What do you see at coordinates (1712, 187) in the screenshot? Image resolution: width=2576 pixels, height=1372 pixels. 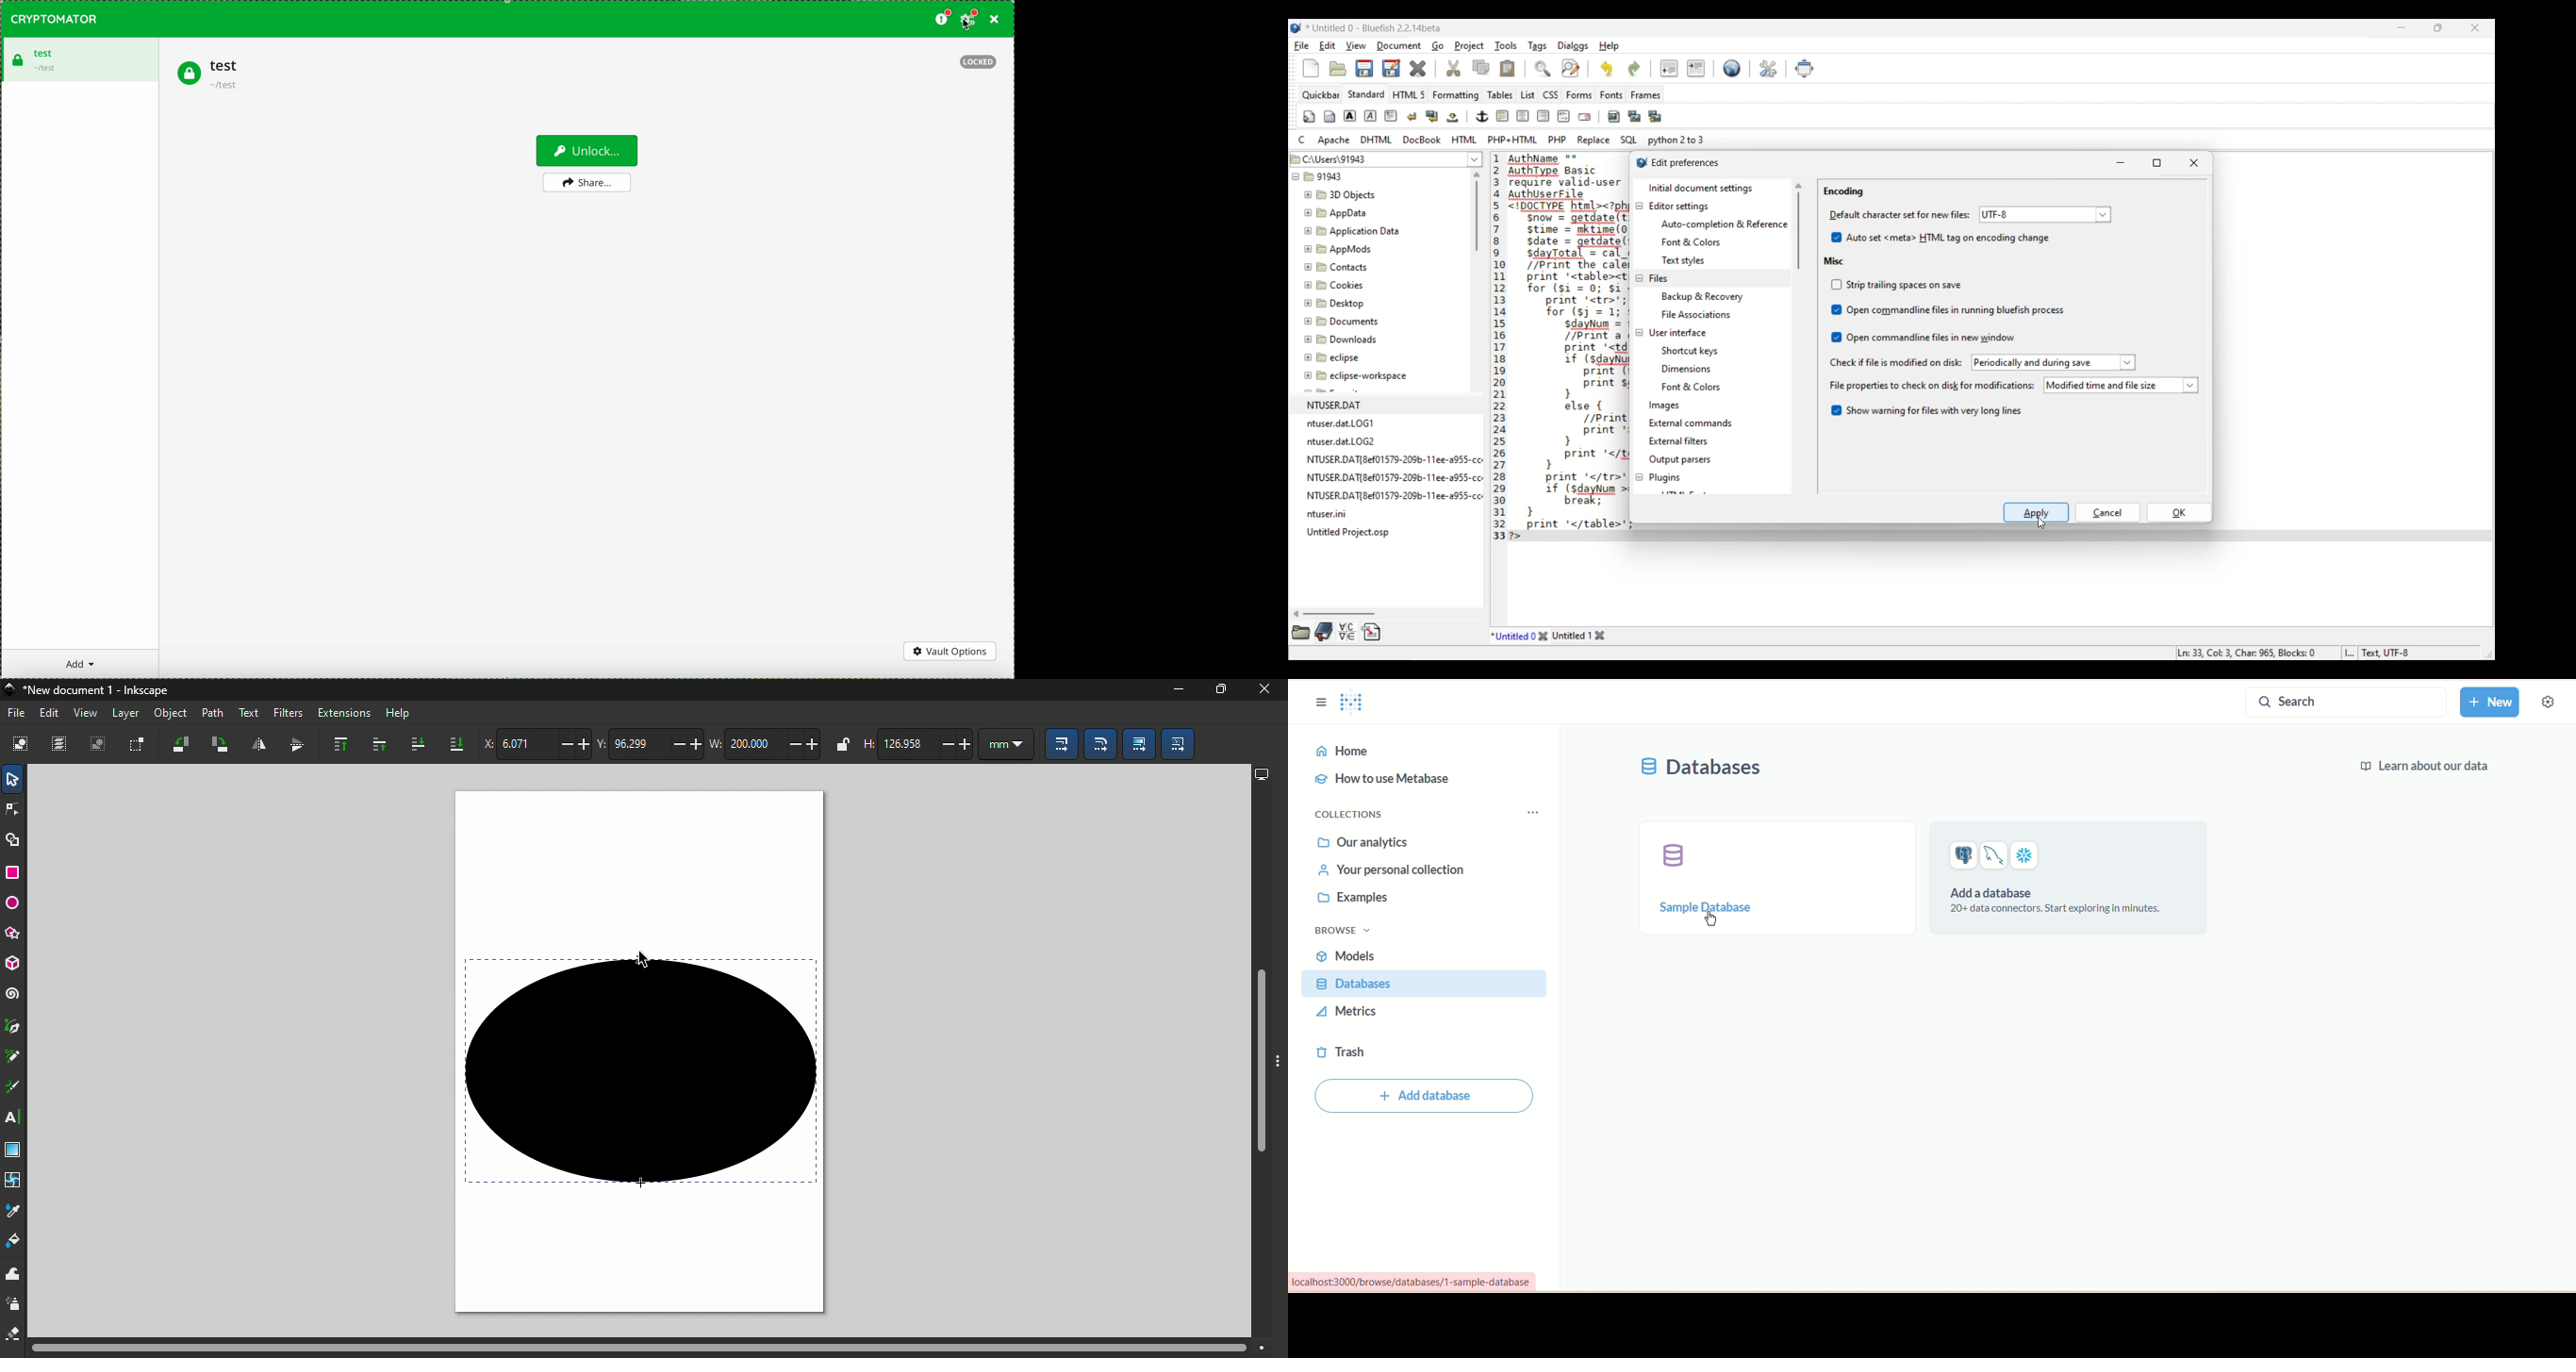 I see `Initial document settings, current selection highlighted` at bounding box center [1712, 187].